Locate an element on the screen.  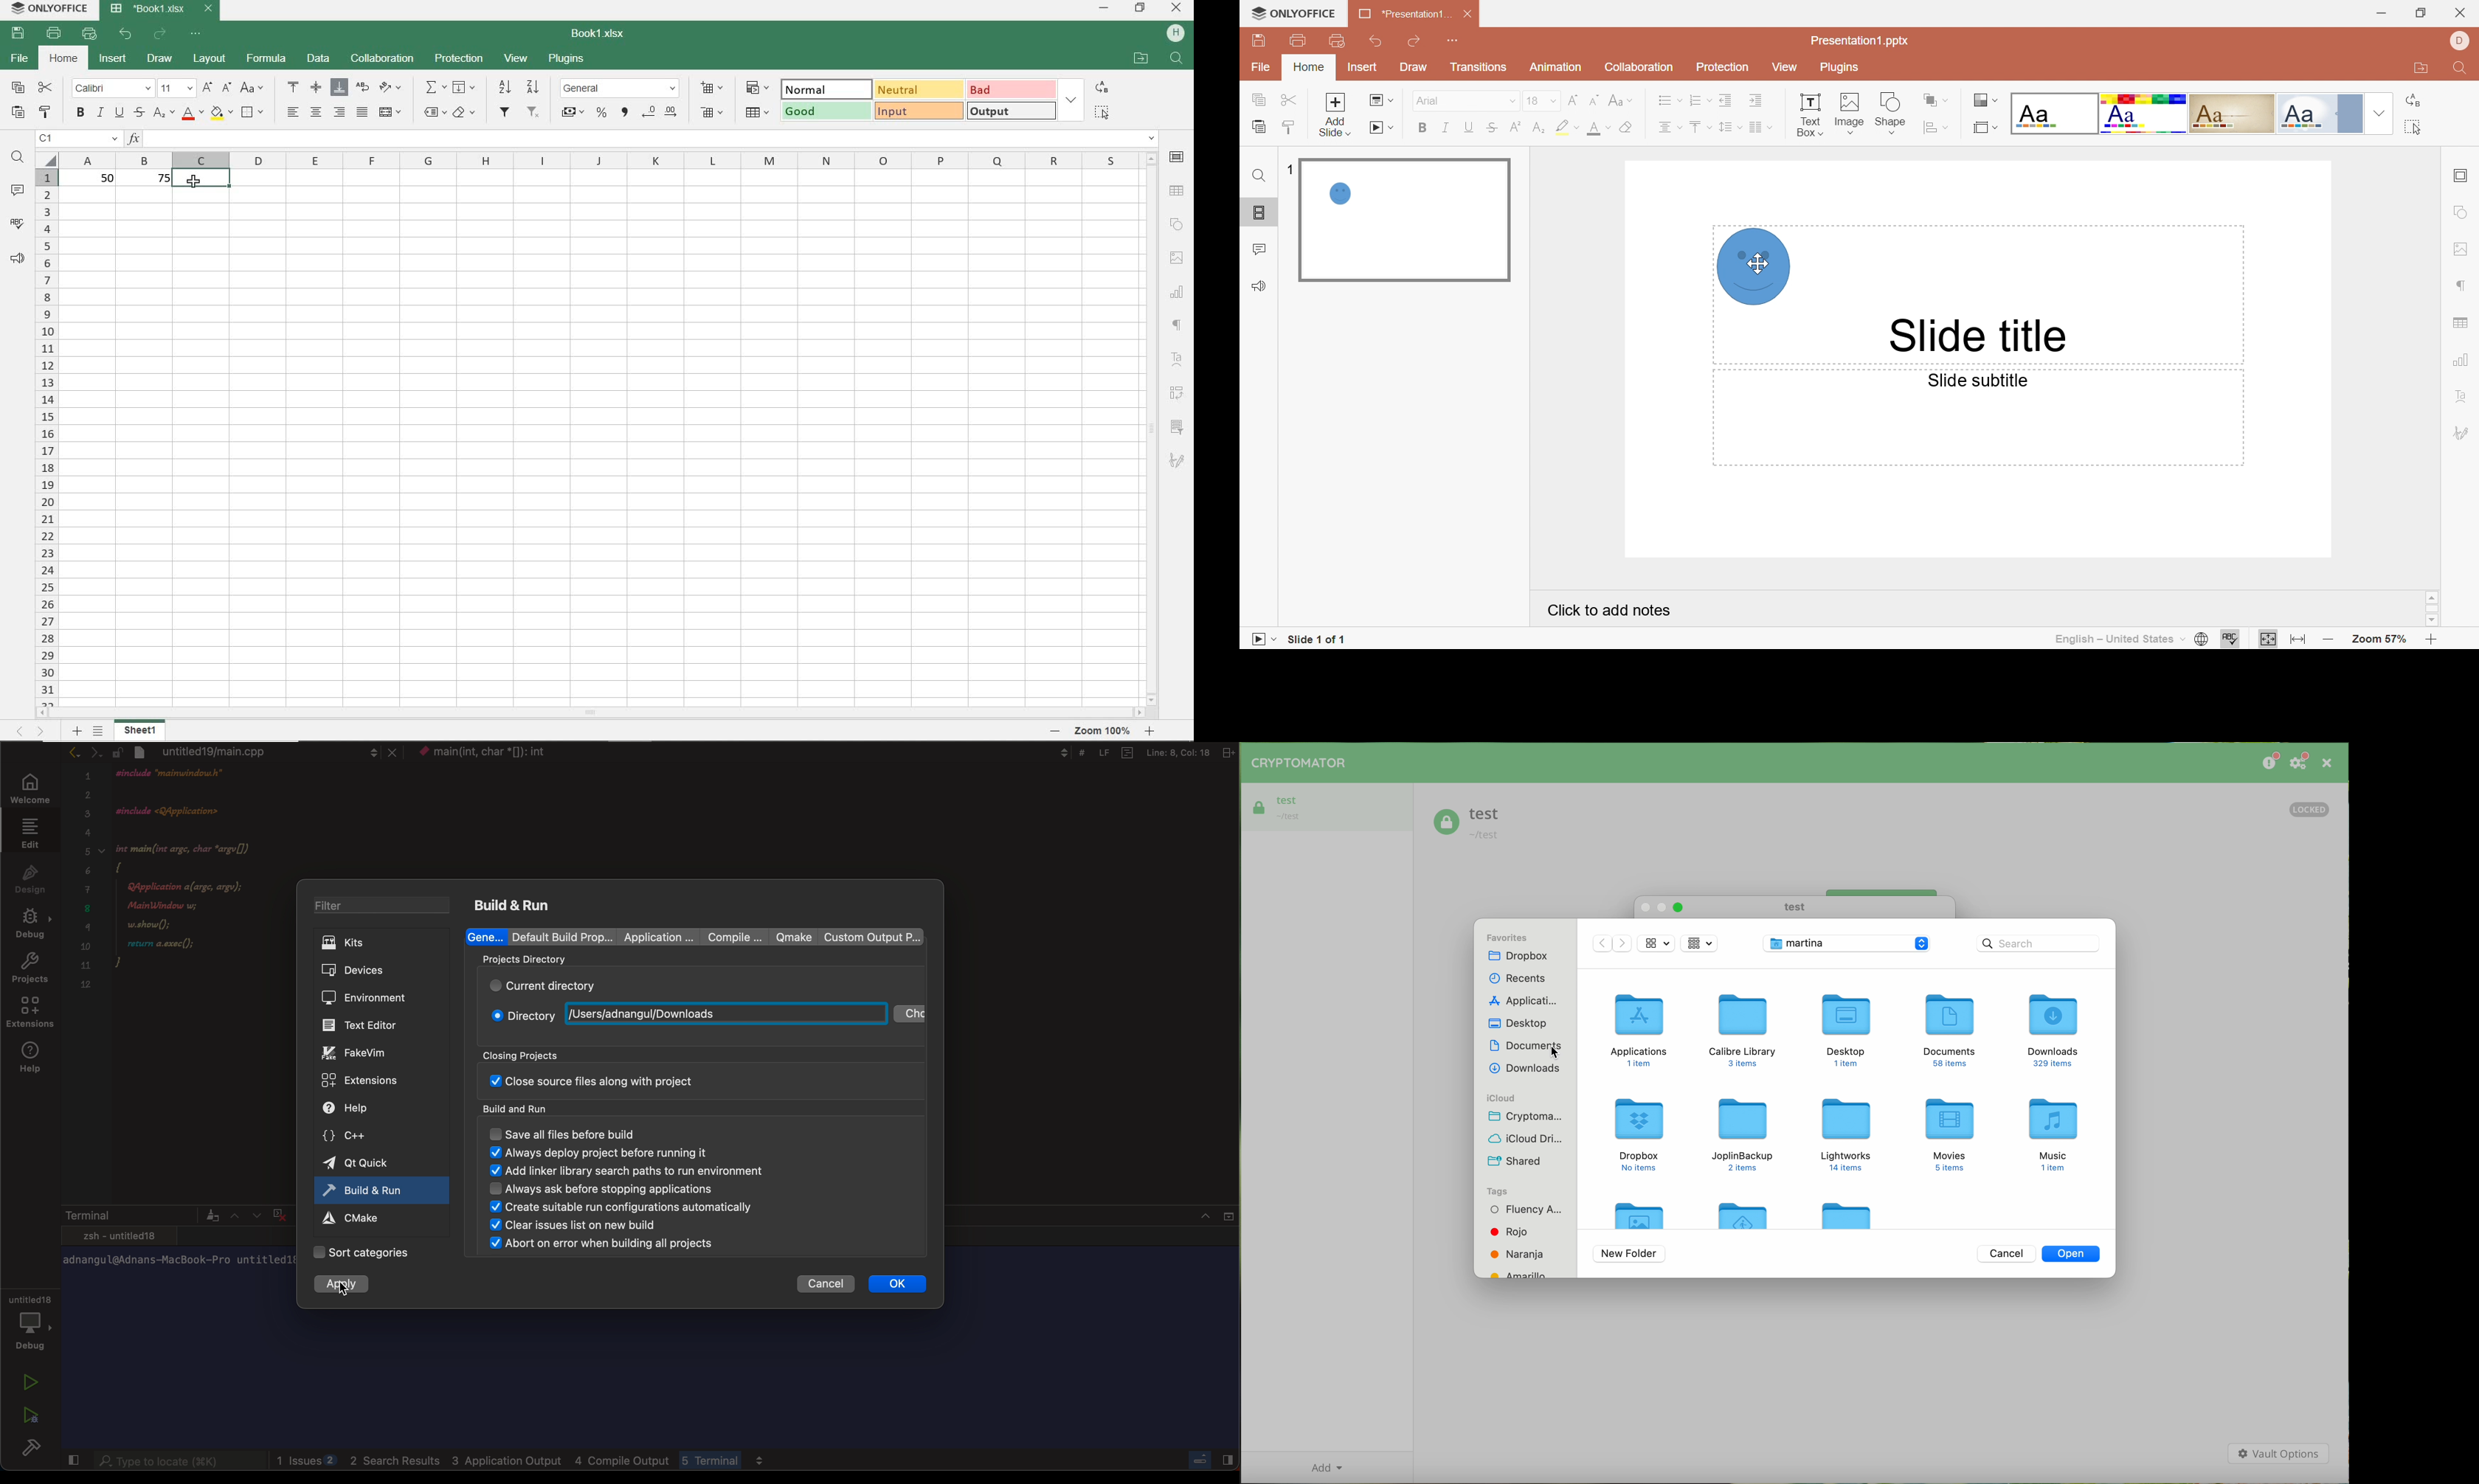
Spell Checking is located at coordinates (2232, 638).